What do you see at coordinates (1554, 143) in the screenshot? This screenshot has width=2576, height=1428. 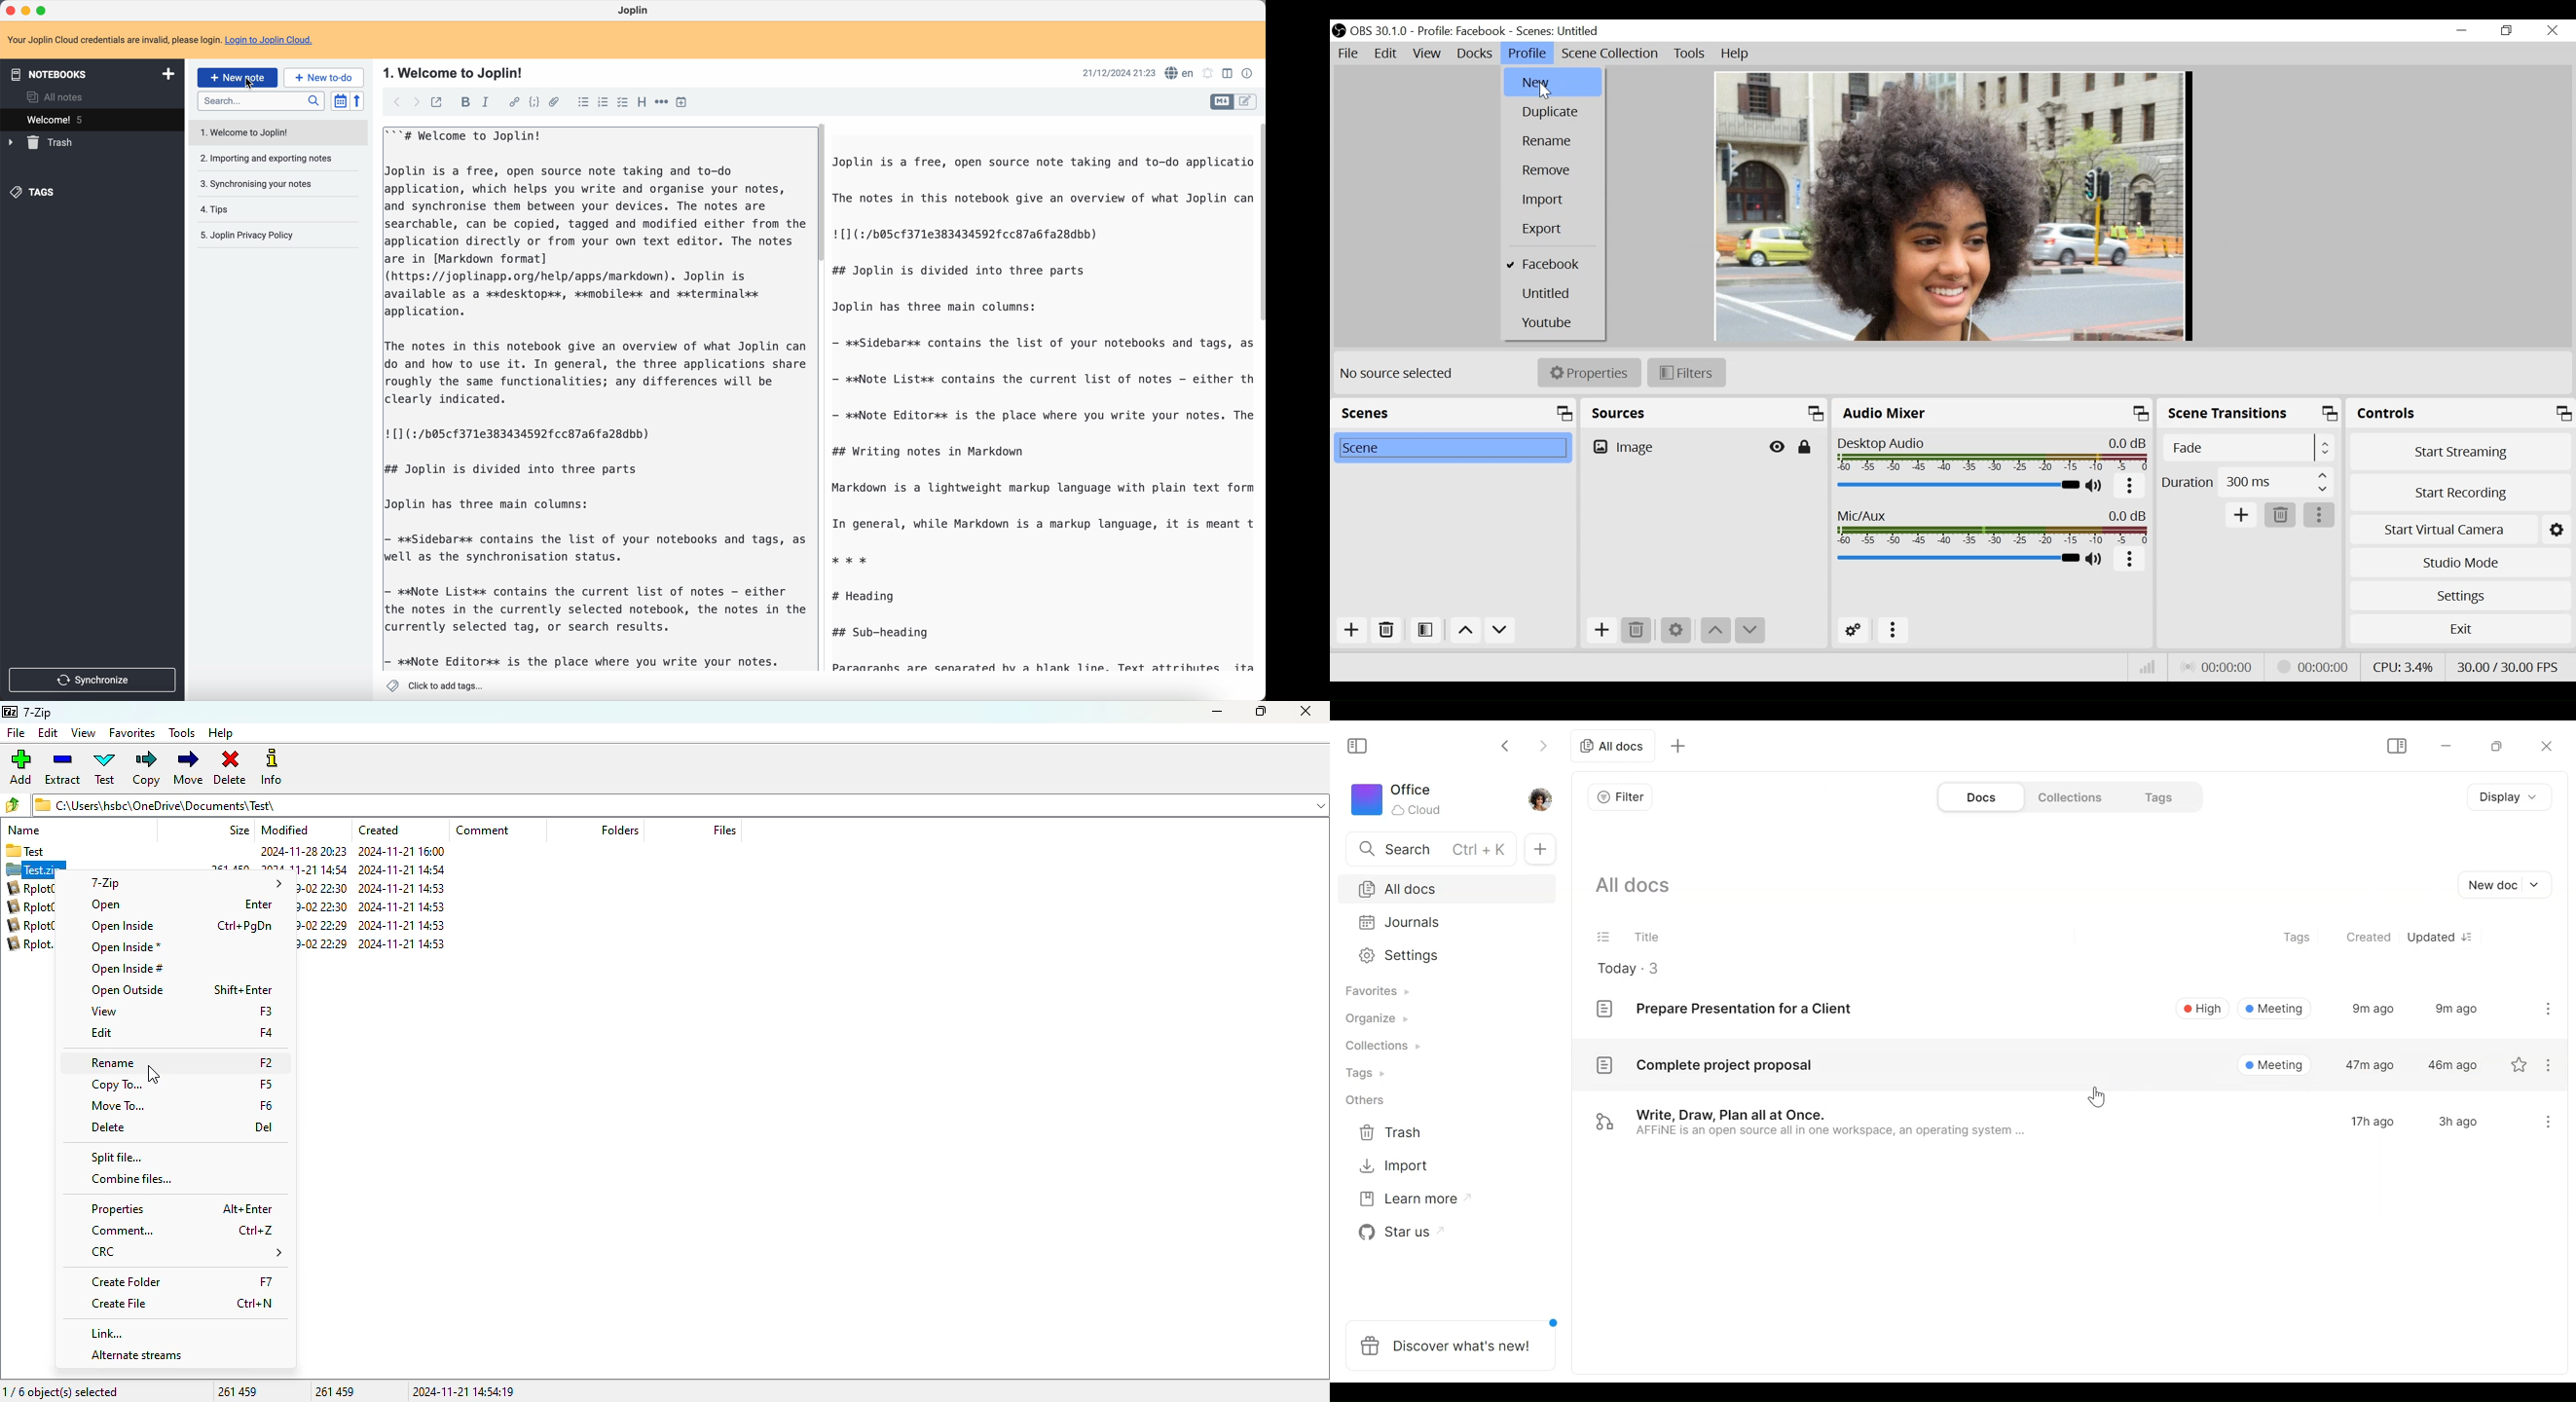 I see `Rename` at bounding box center [1554, 143].